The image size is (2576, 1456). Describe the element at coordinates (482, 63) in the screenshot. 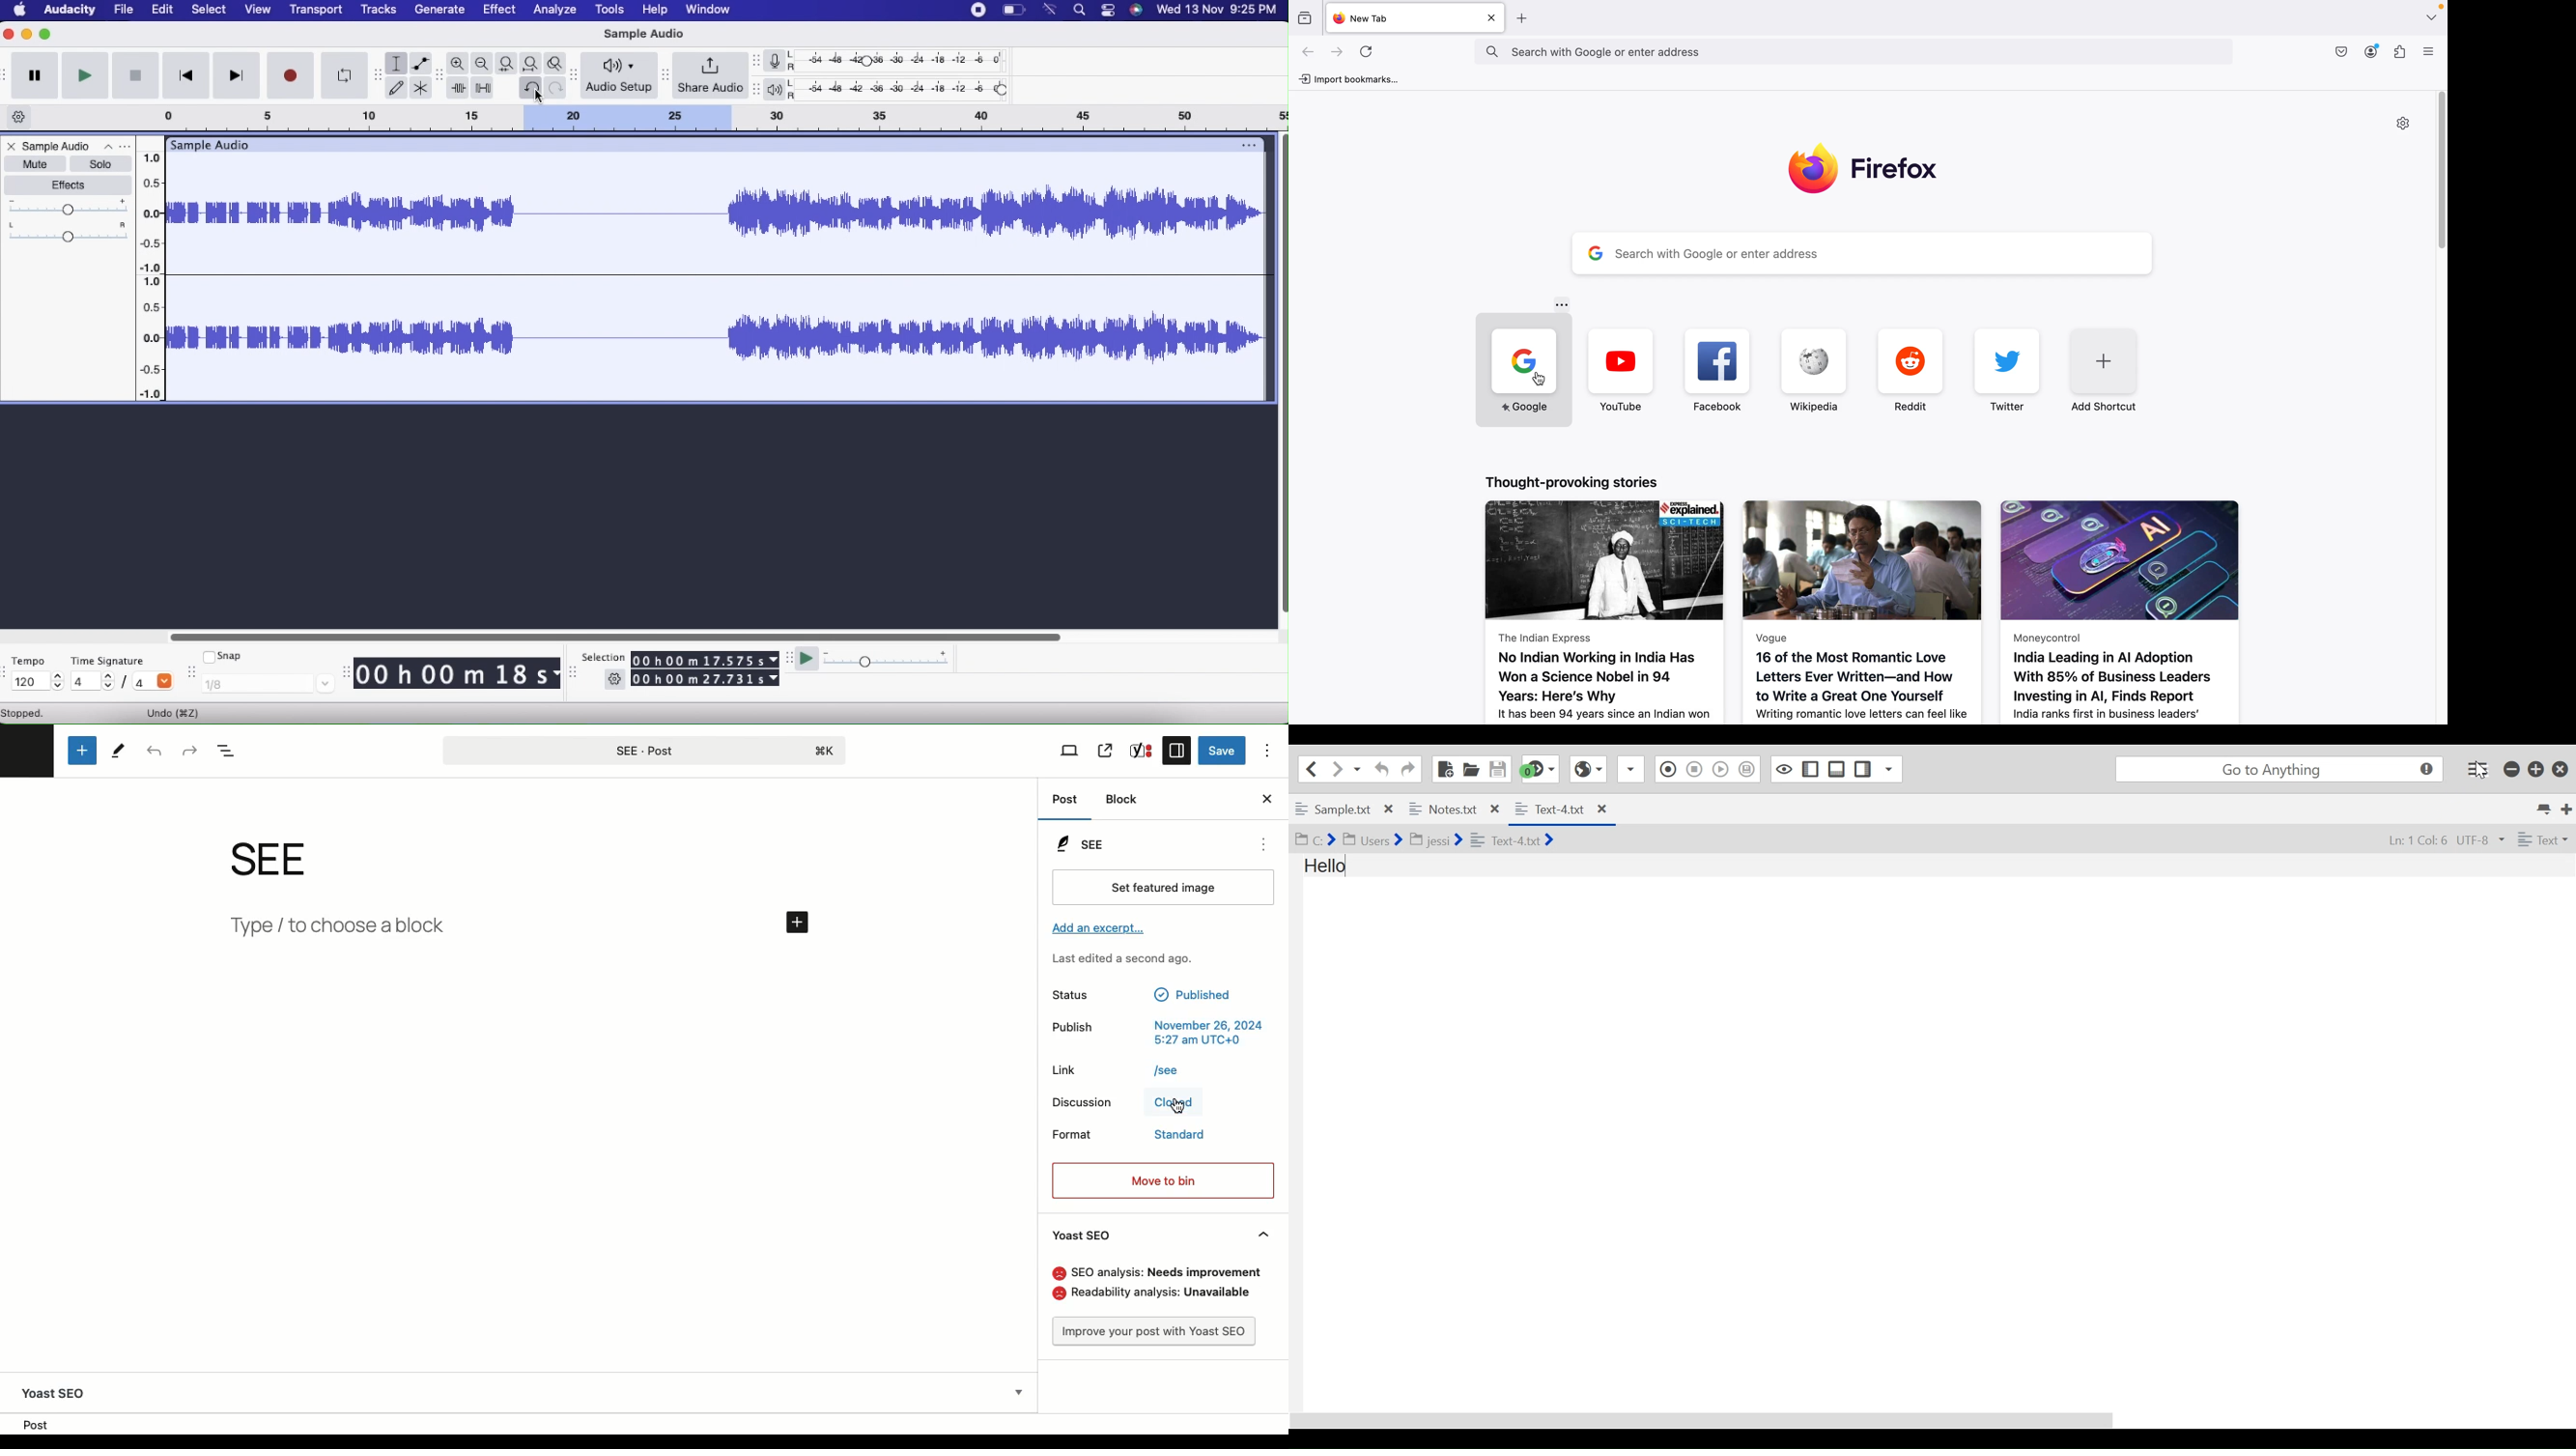

I see `Zoom out` at that location.